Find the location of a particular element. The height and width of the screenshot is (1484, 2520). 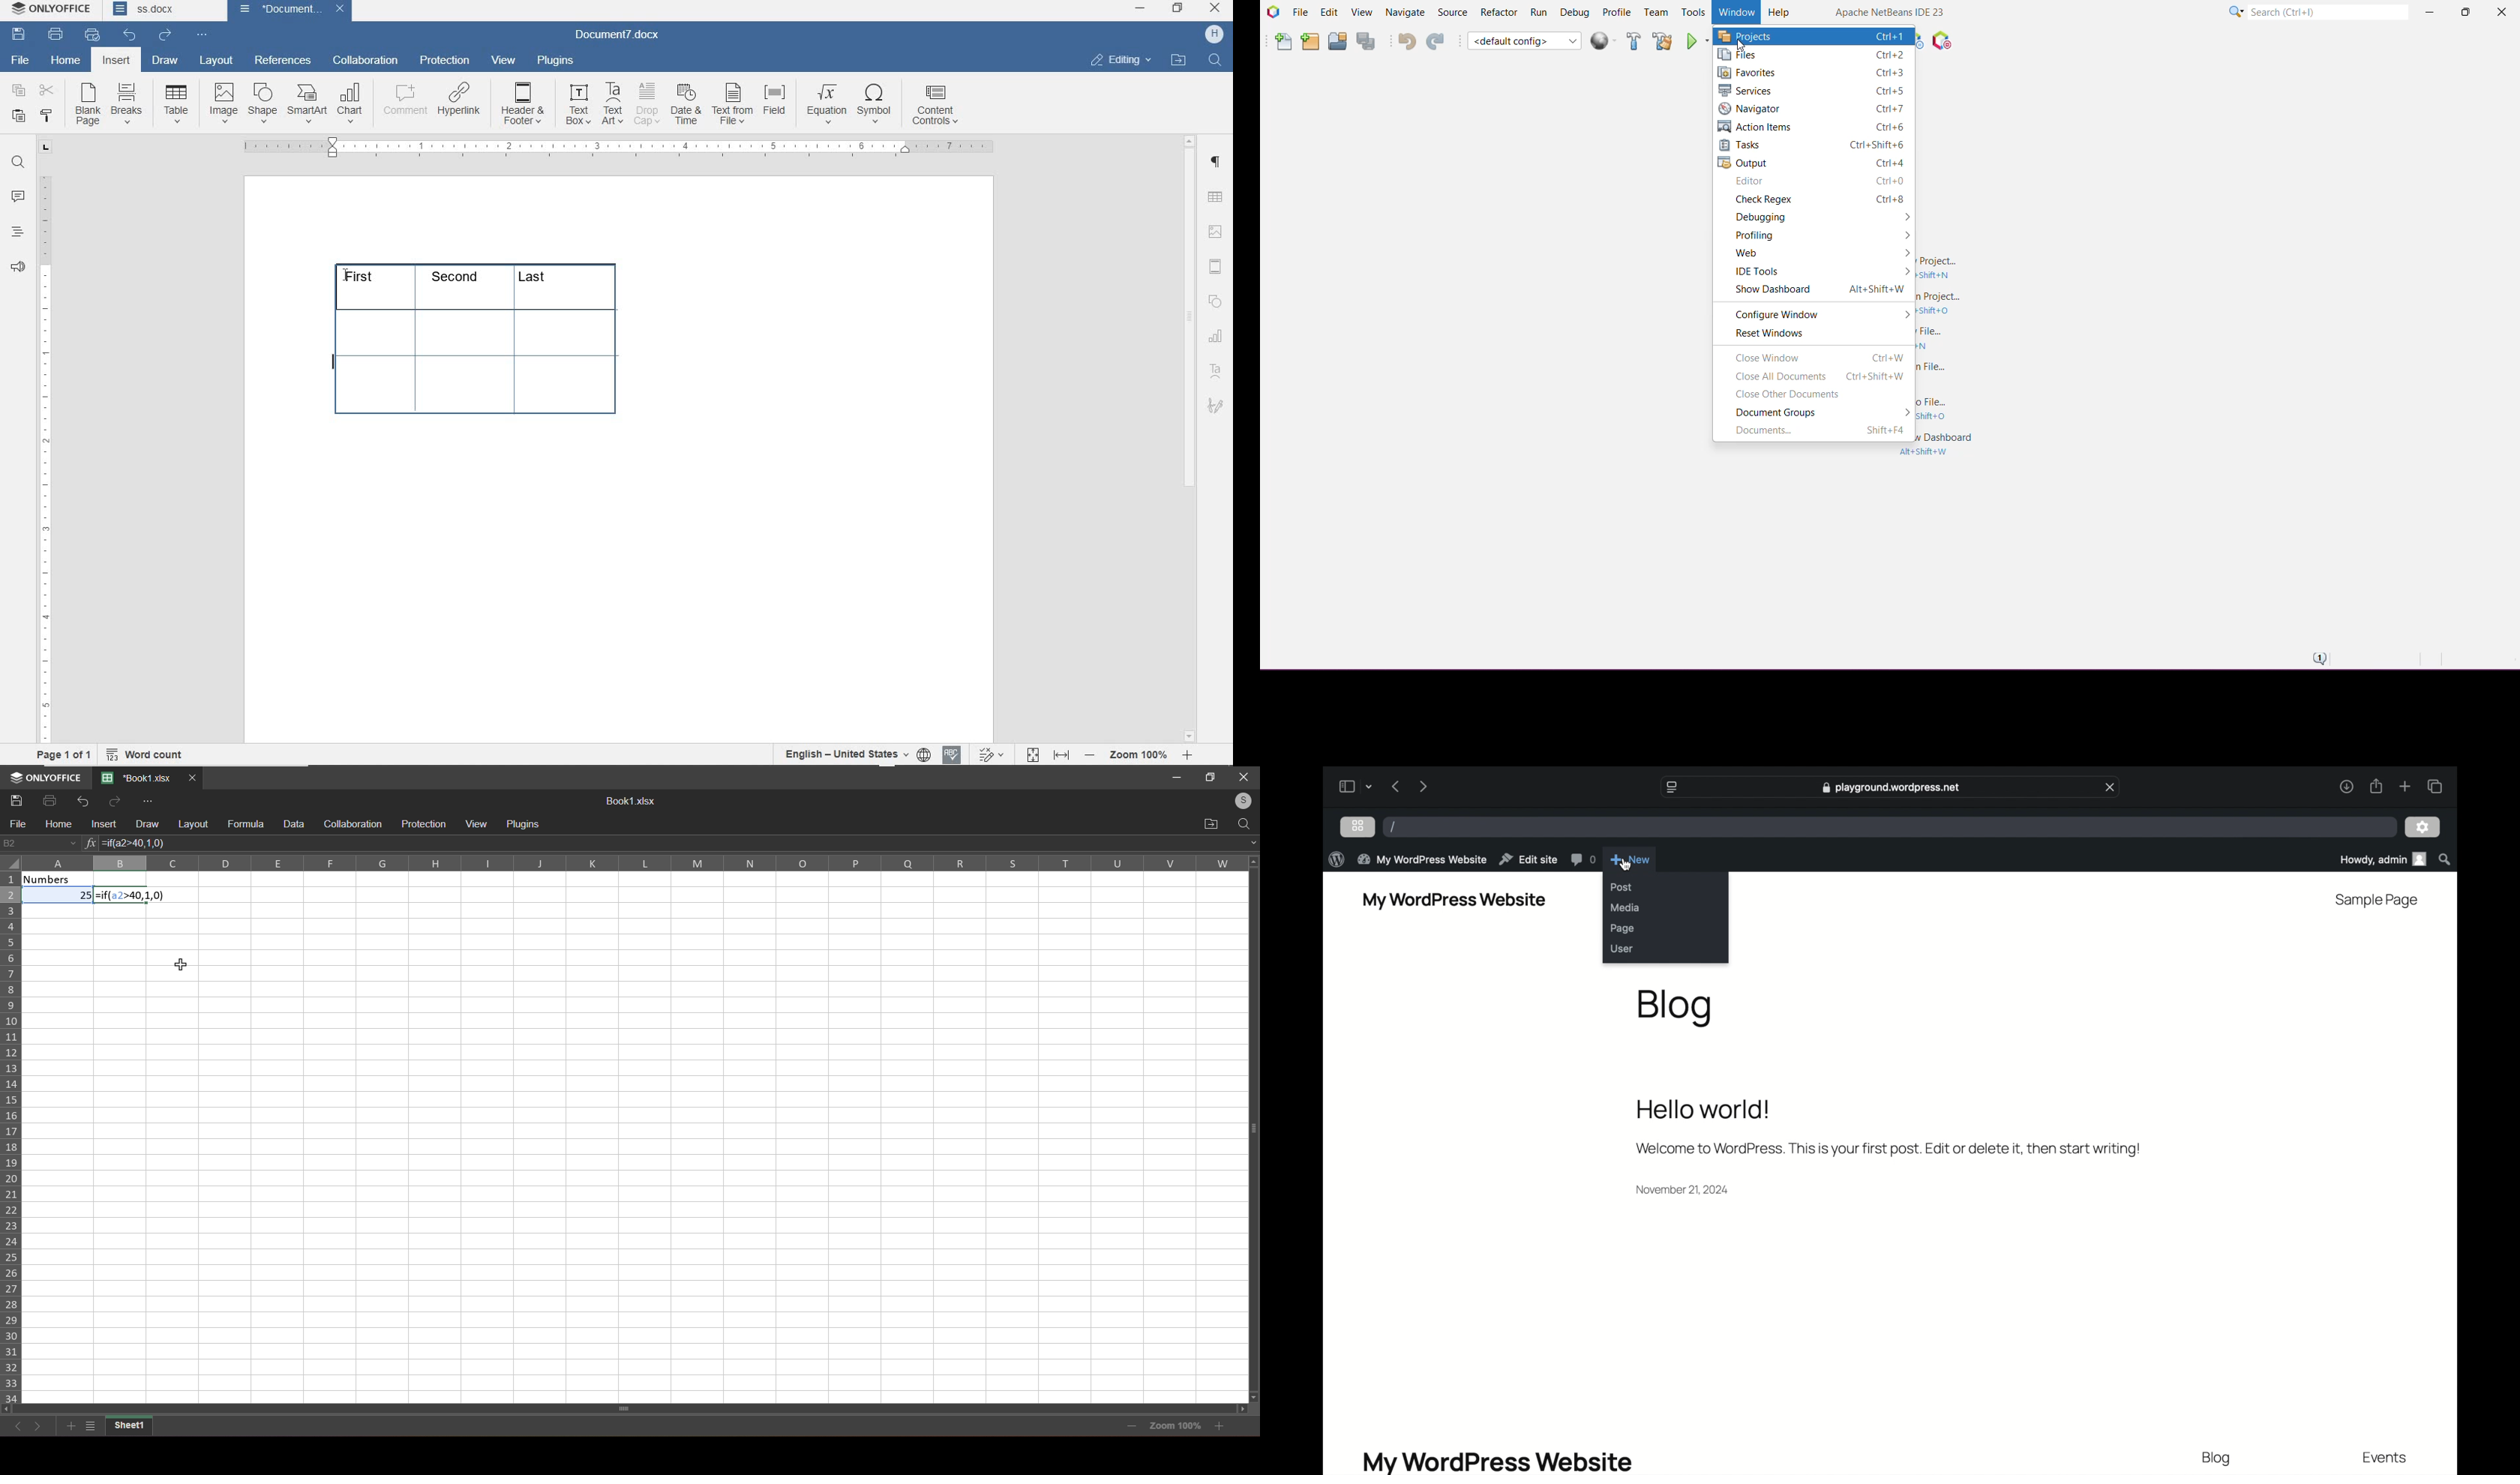

file is located at coordinates (19, 59).